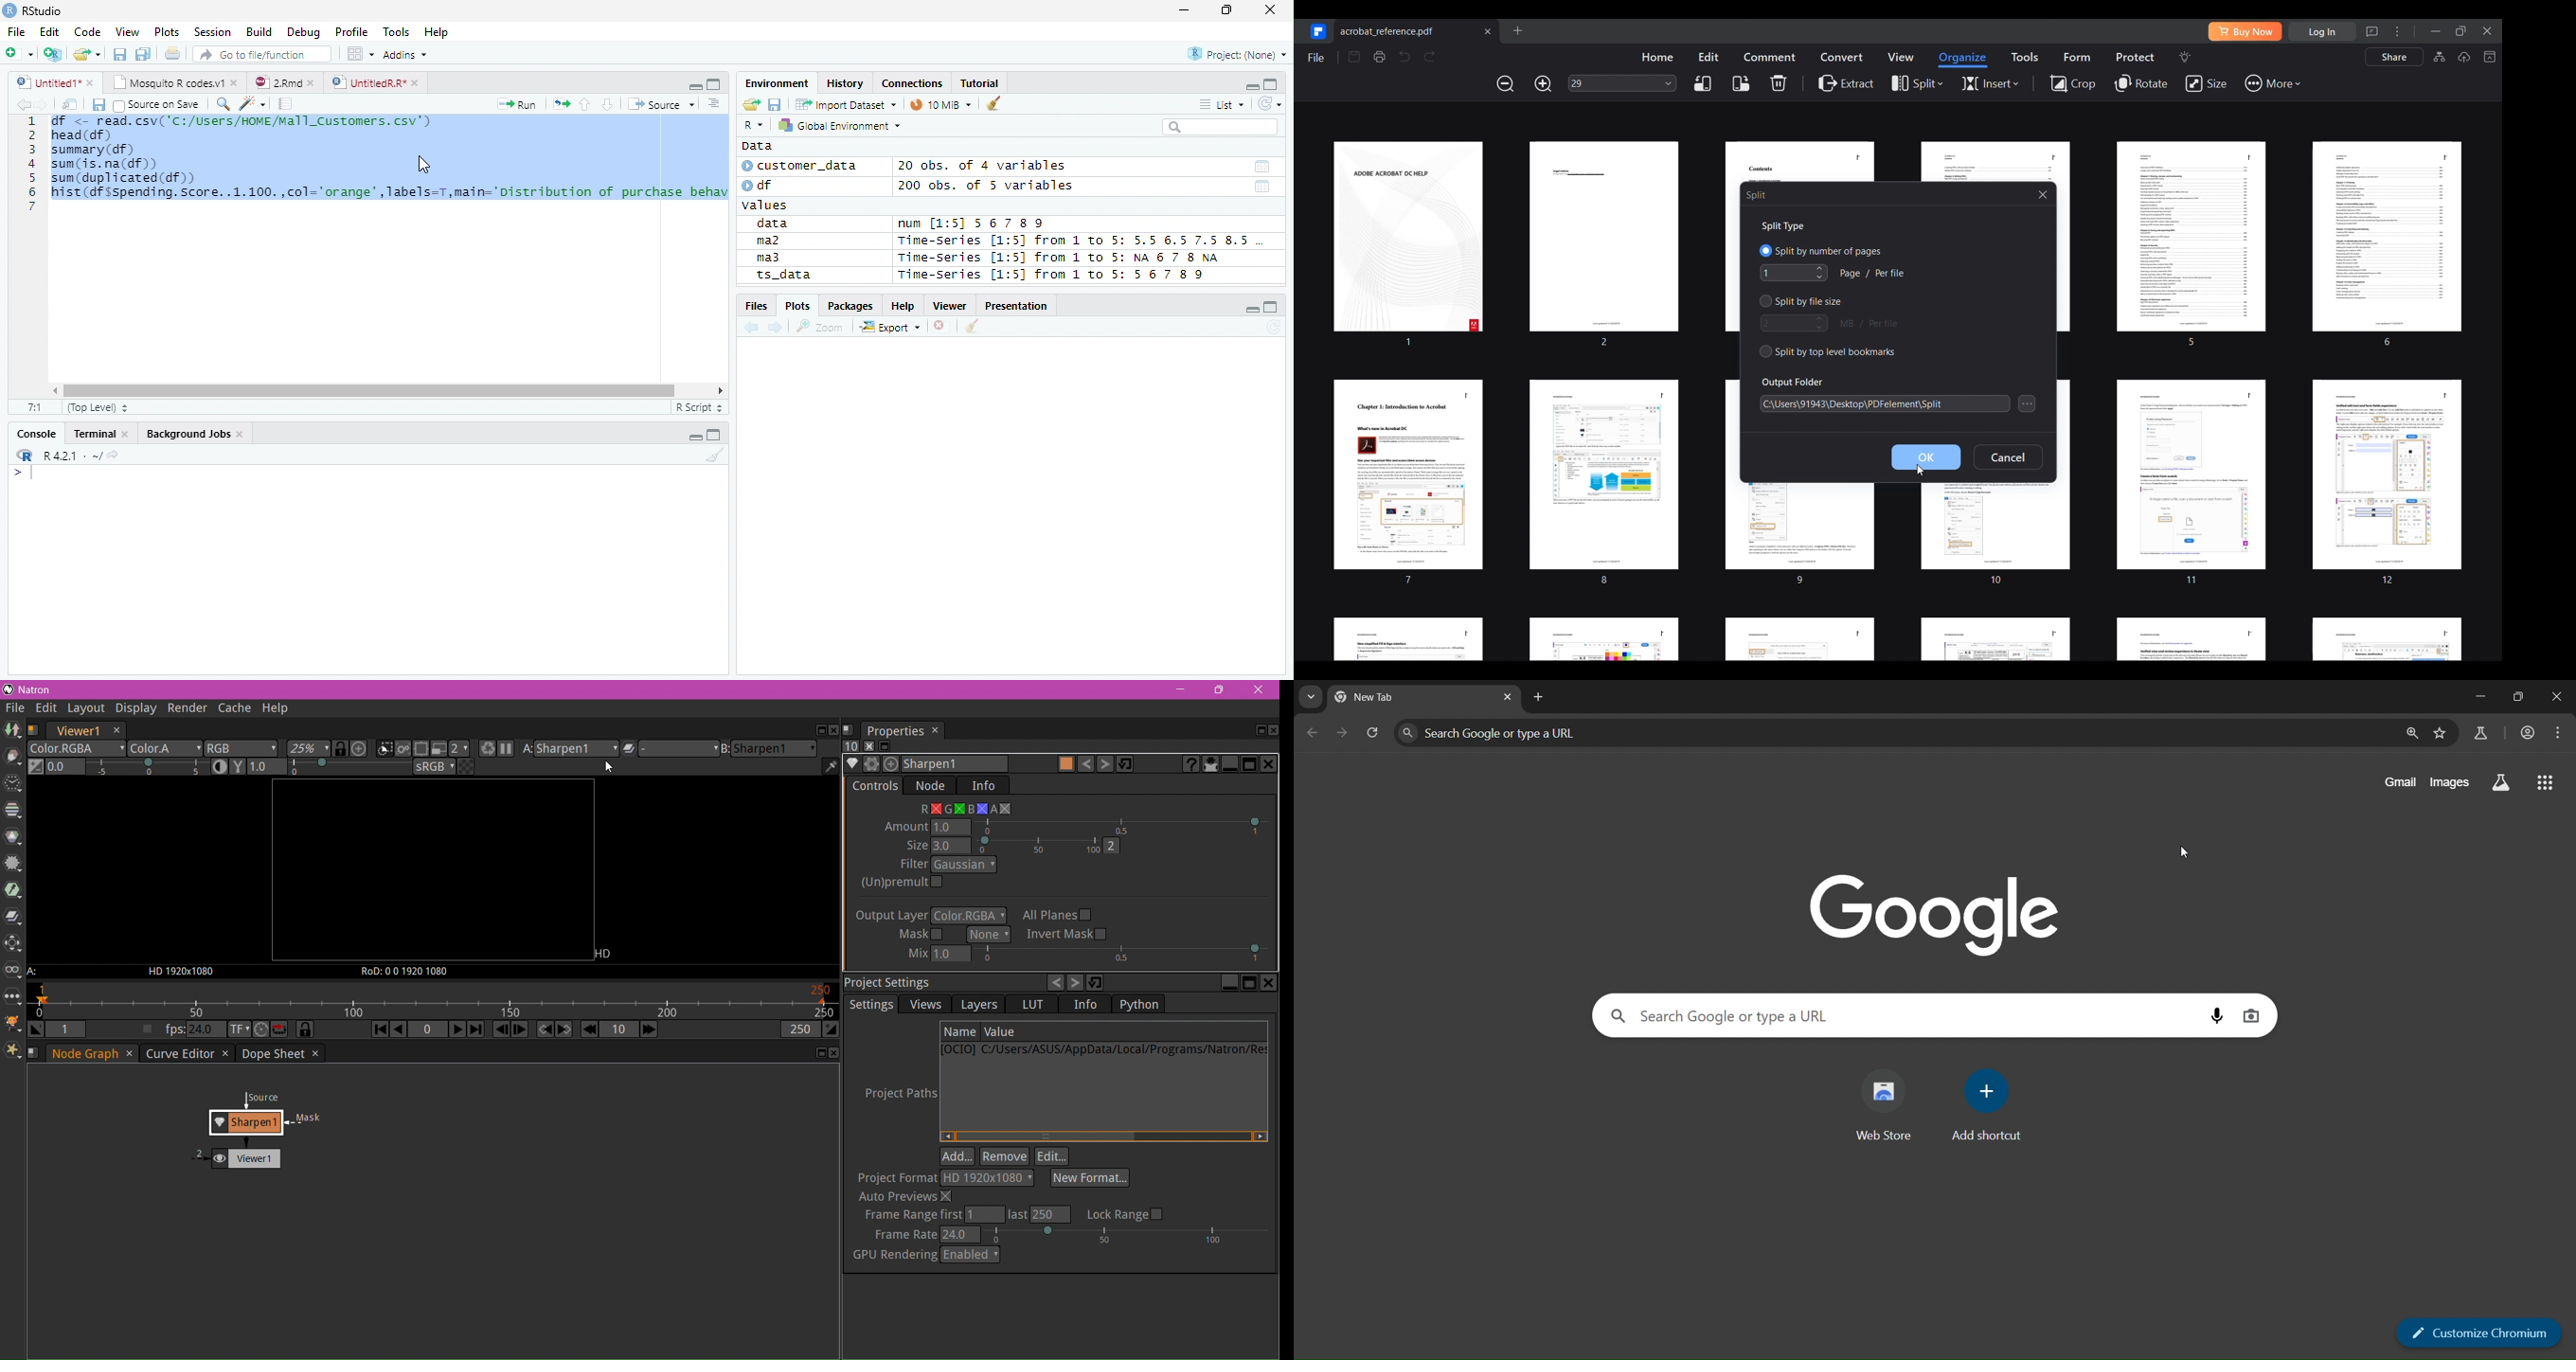 This screenshot has height=1372, width=2576. What do you see at coordinates (2322, 31) in the screenshot?
I see `Log in using mail` at bounding box center [2322, 31].